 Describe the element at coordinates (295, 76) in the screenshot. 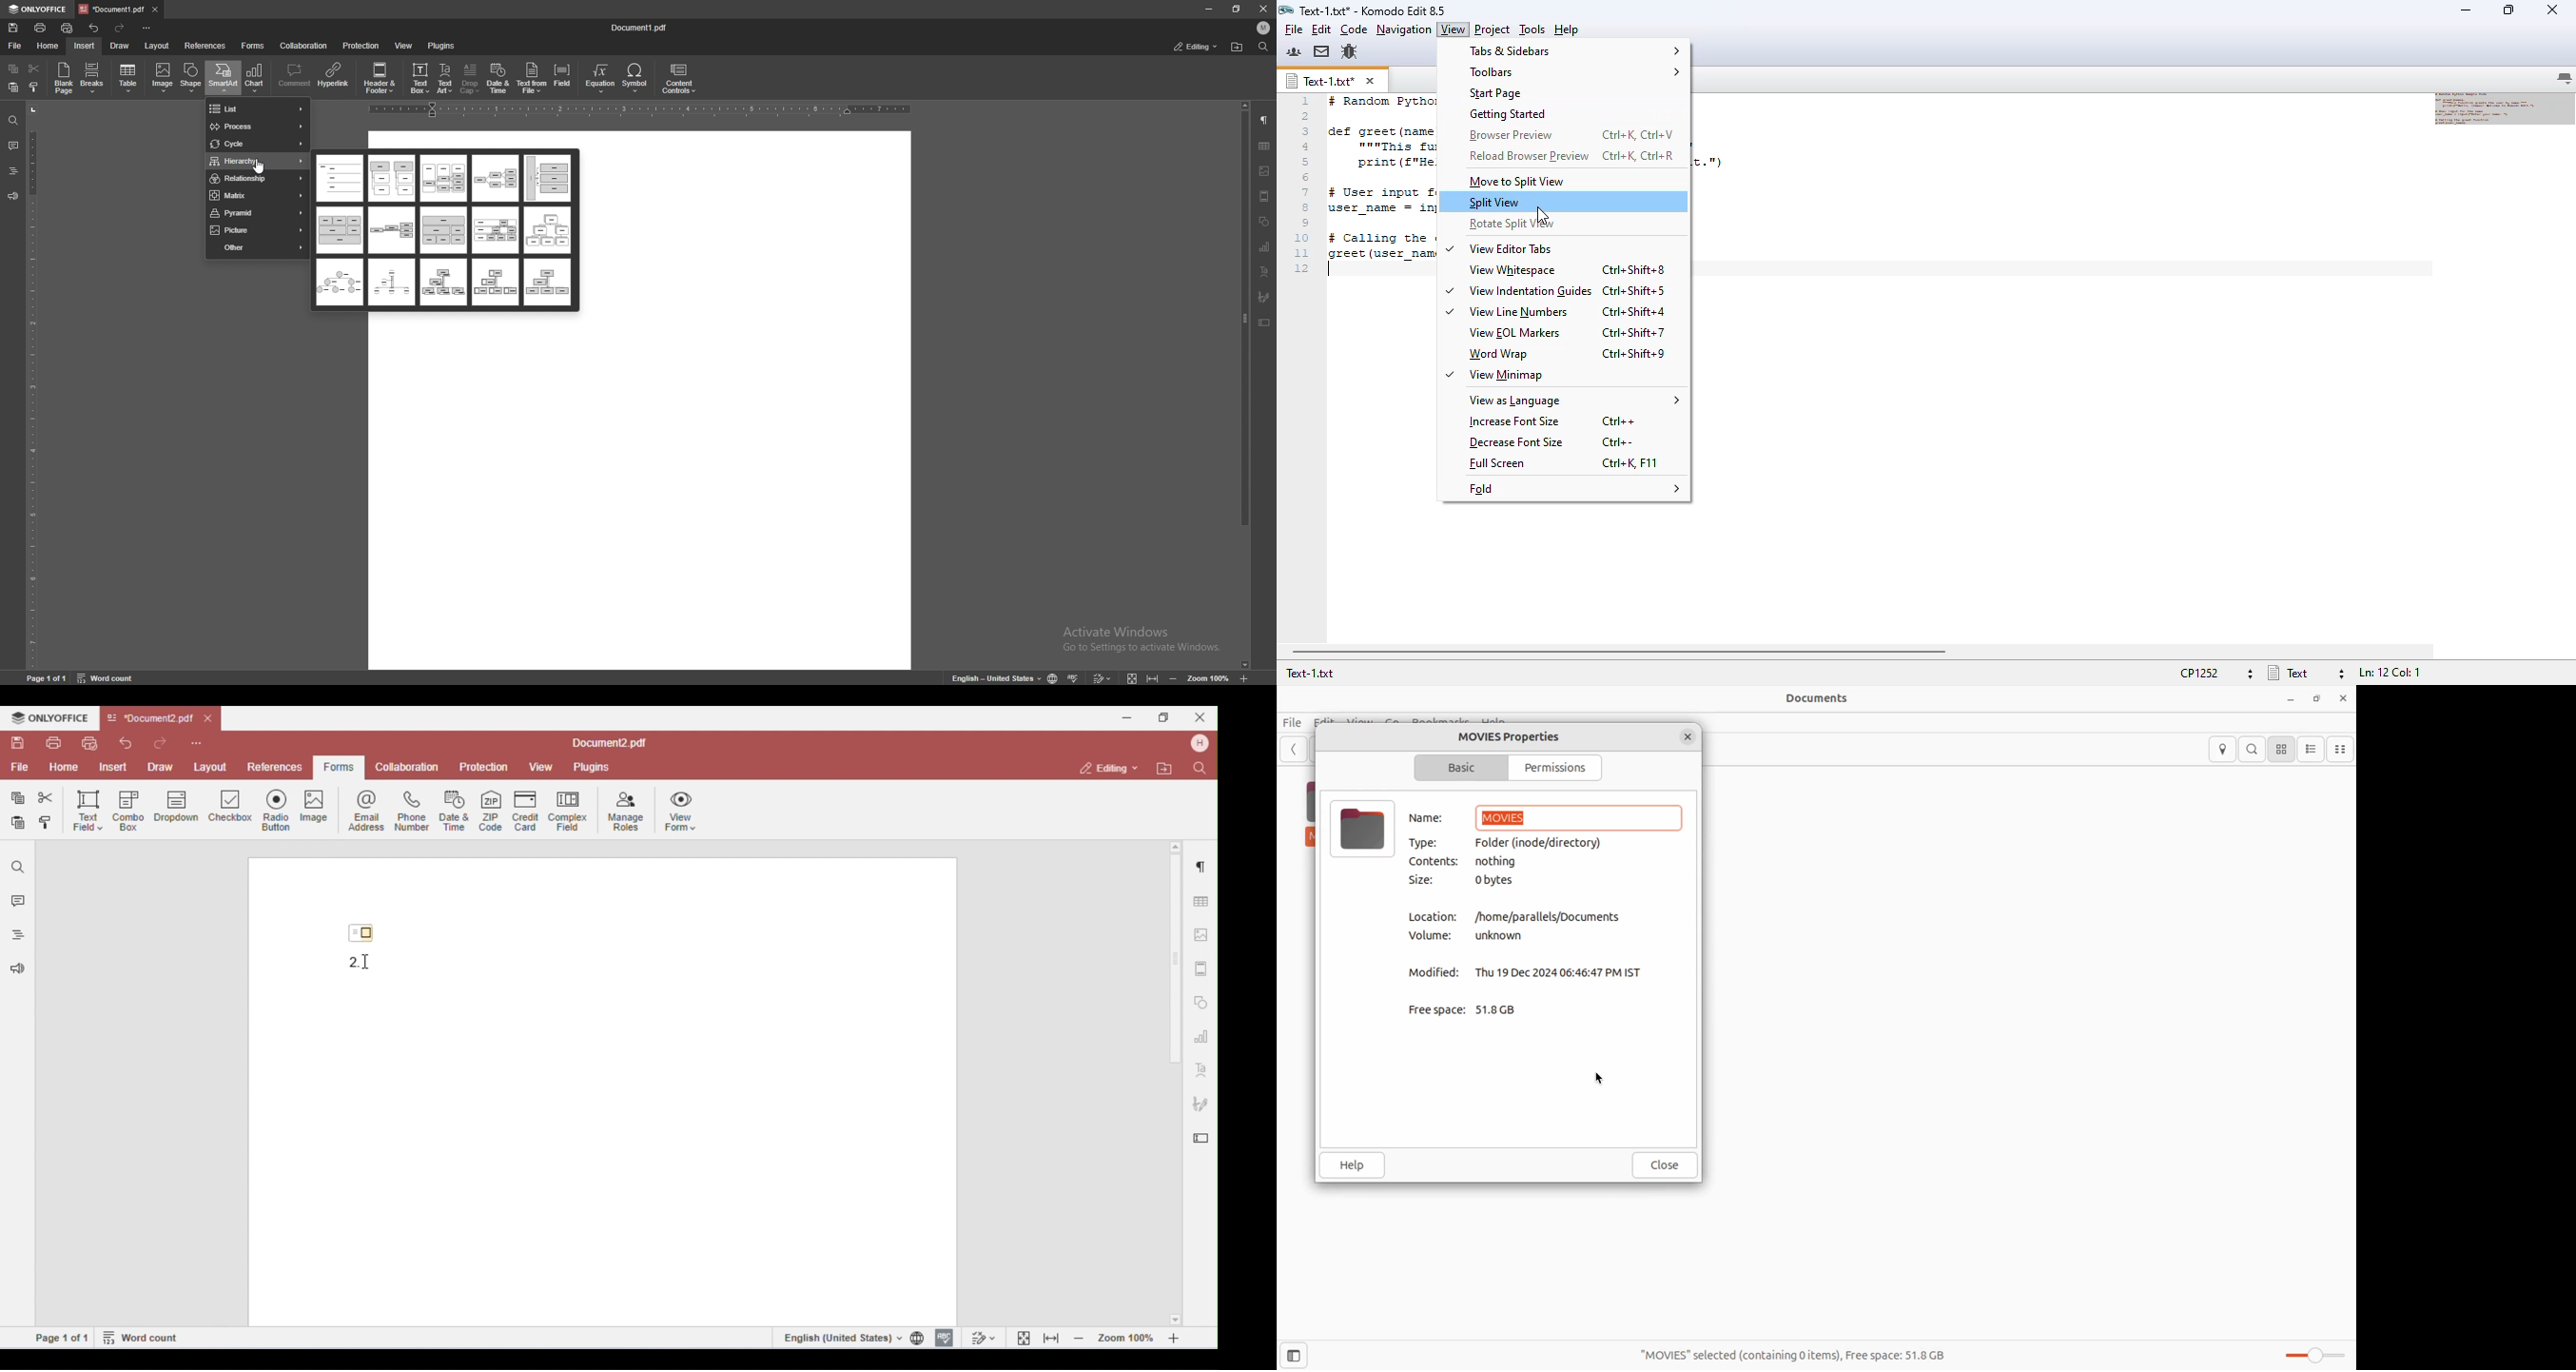

I see `comment` at that location.